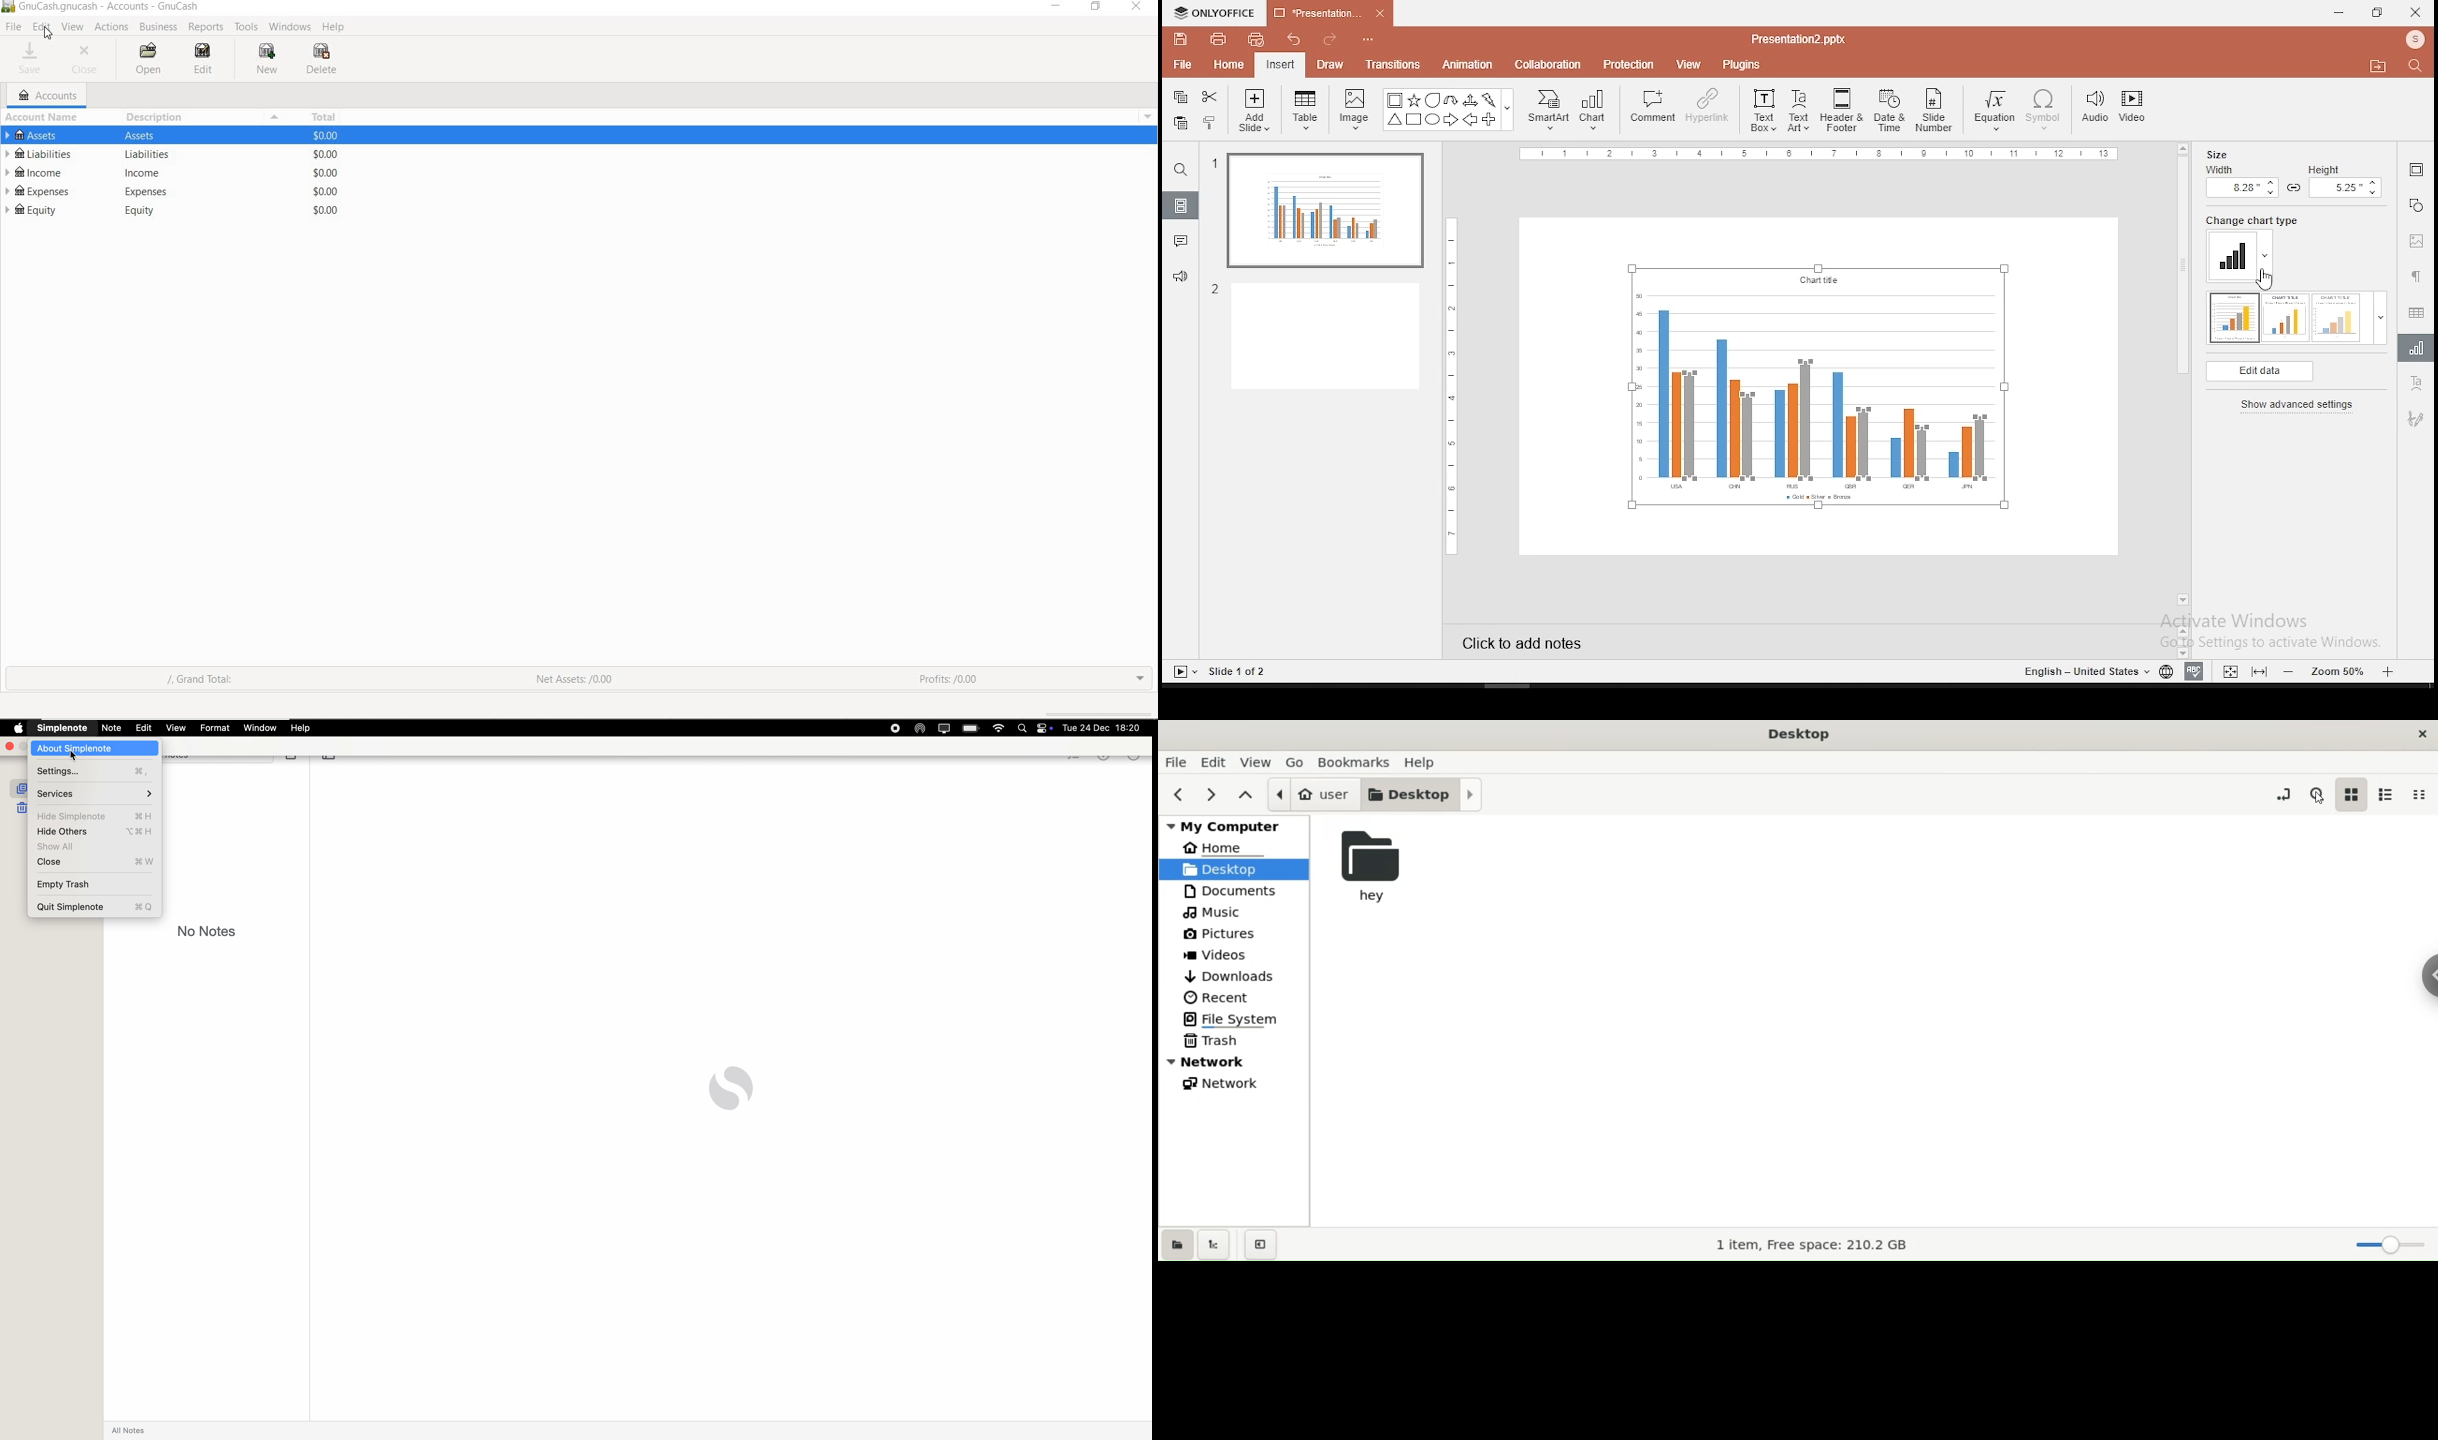 Image resolution: width=2464 pixels, height=1456 pixels. I want to click on expand, so click(1141, 679).